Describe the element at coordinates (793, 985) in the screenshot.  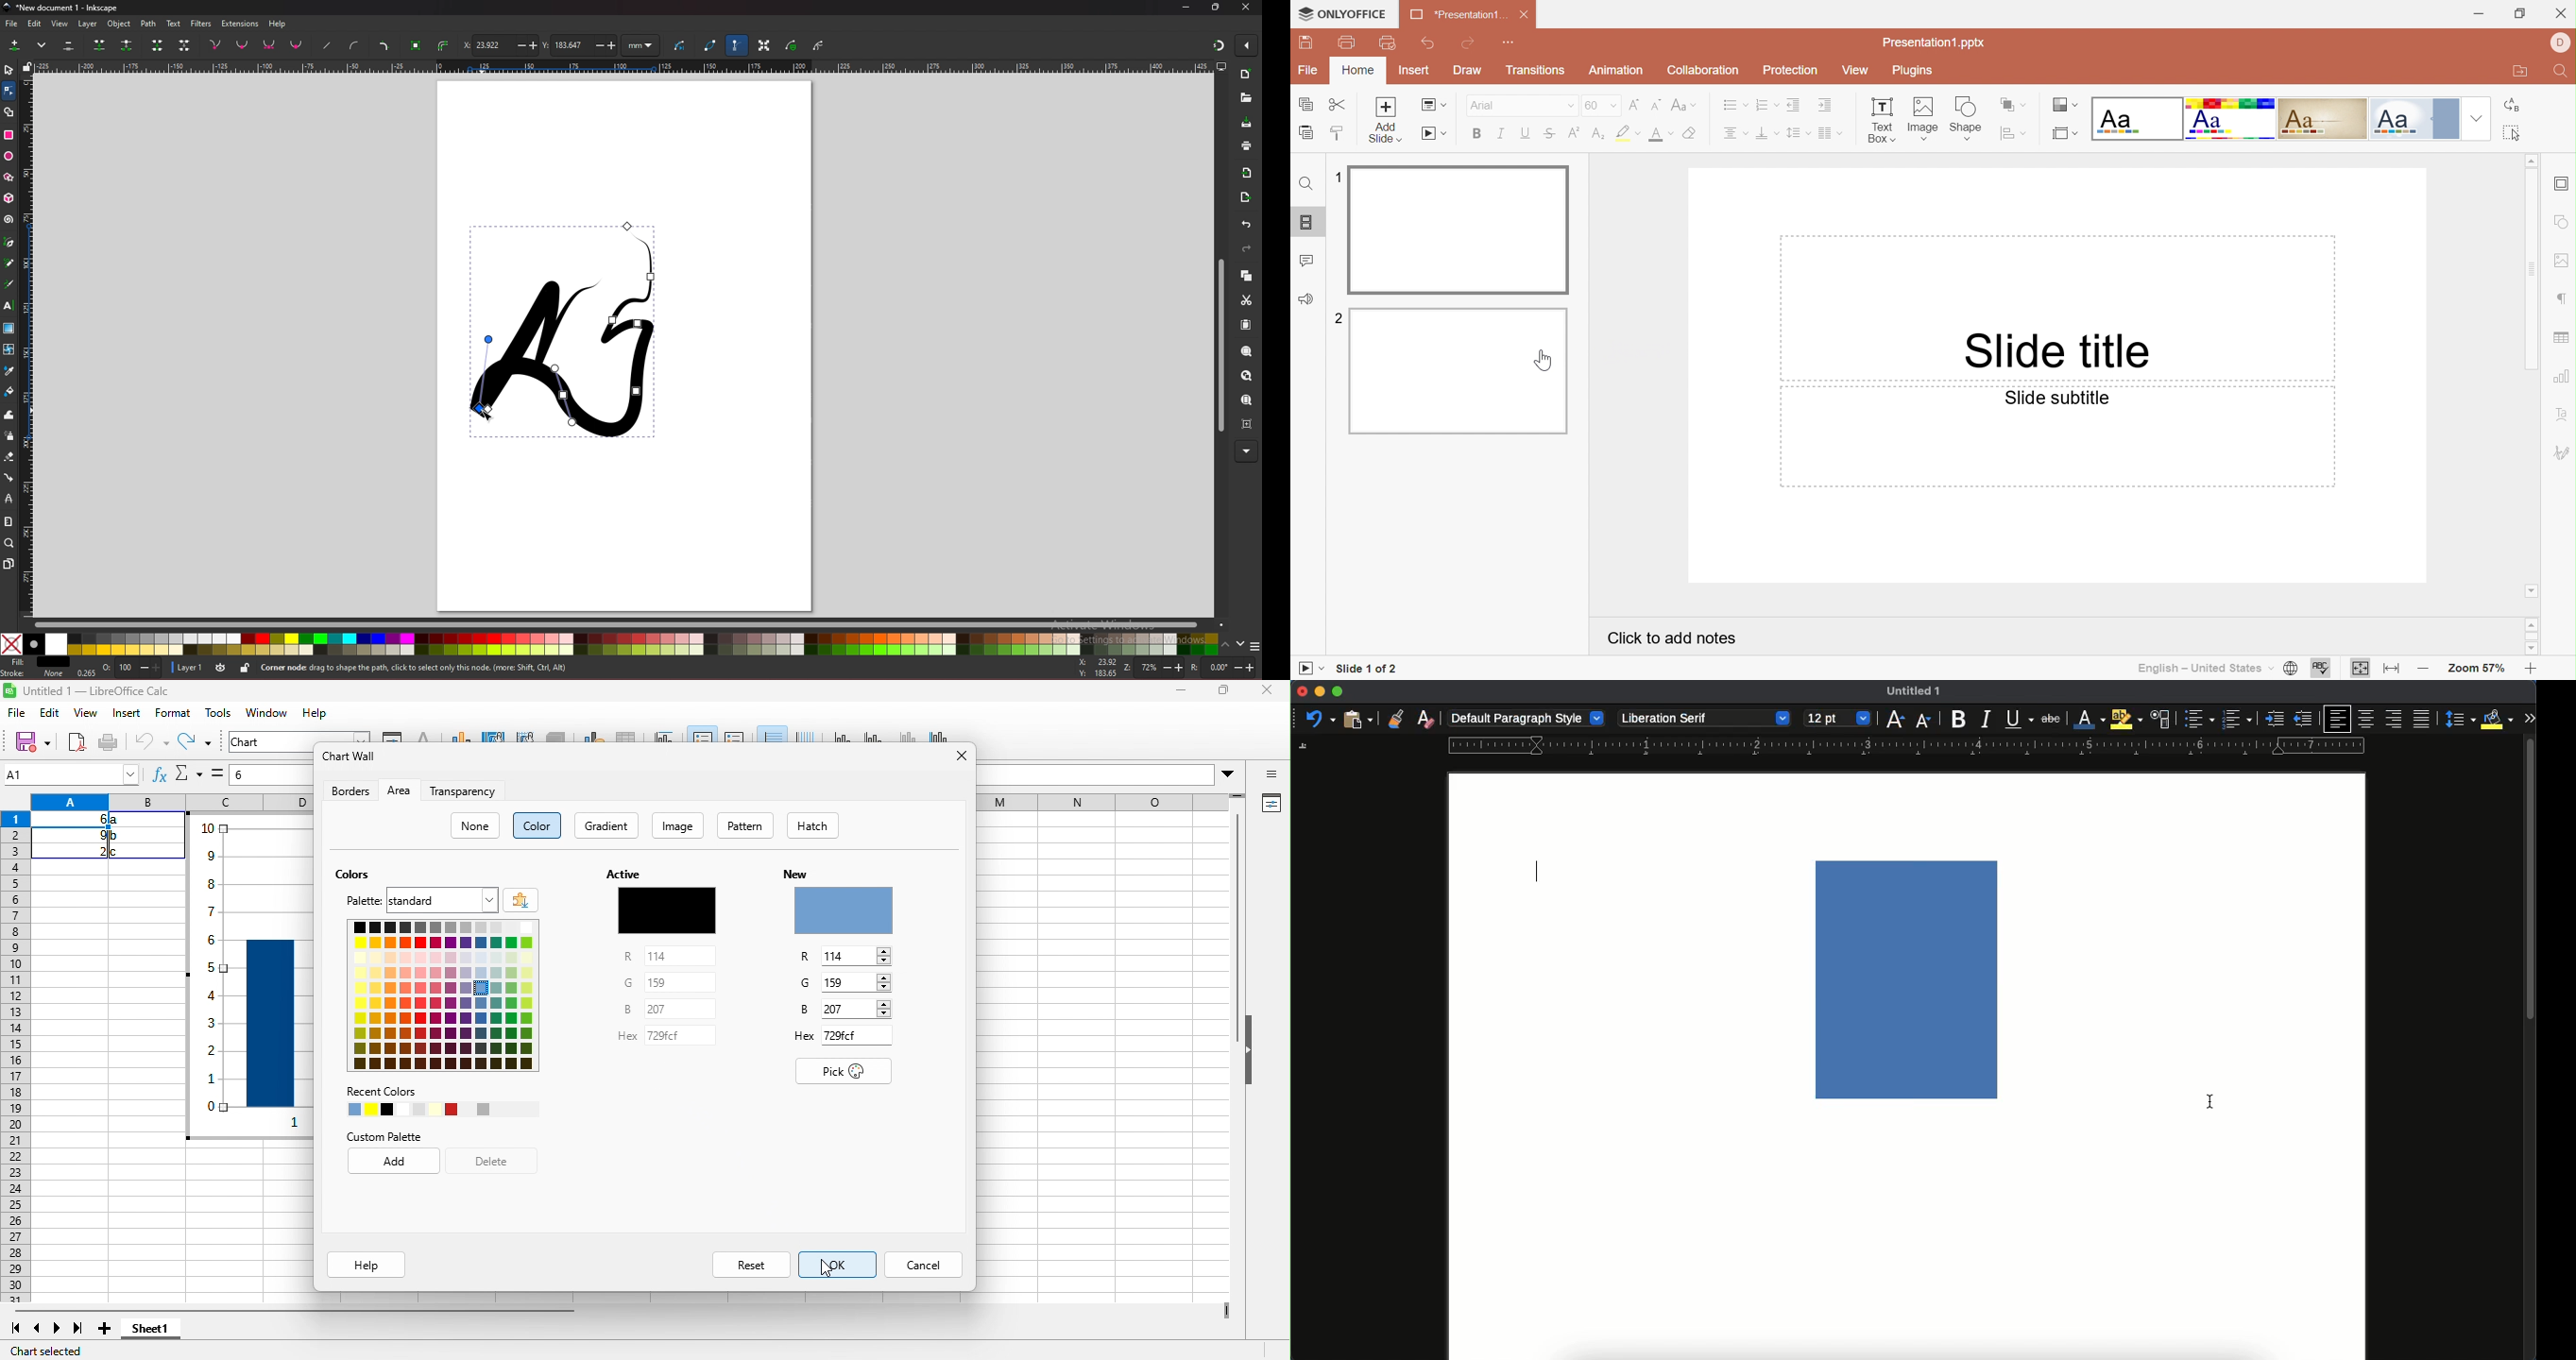
I see `G` at that location.